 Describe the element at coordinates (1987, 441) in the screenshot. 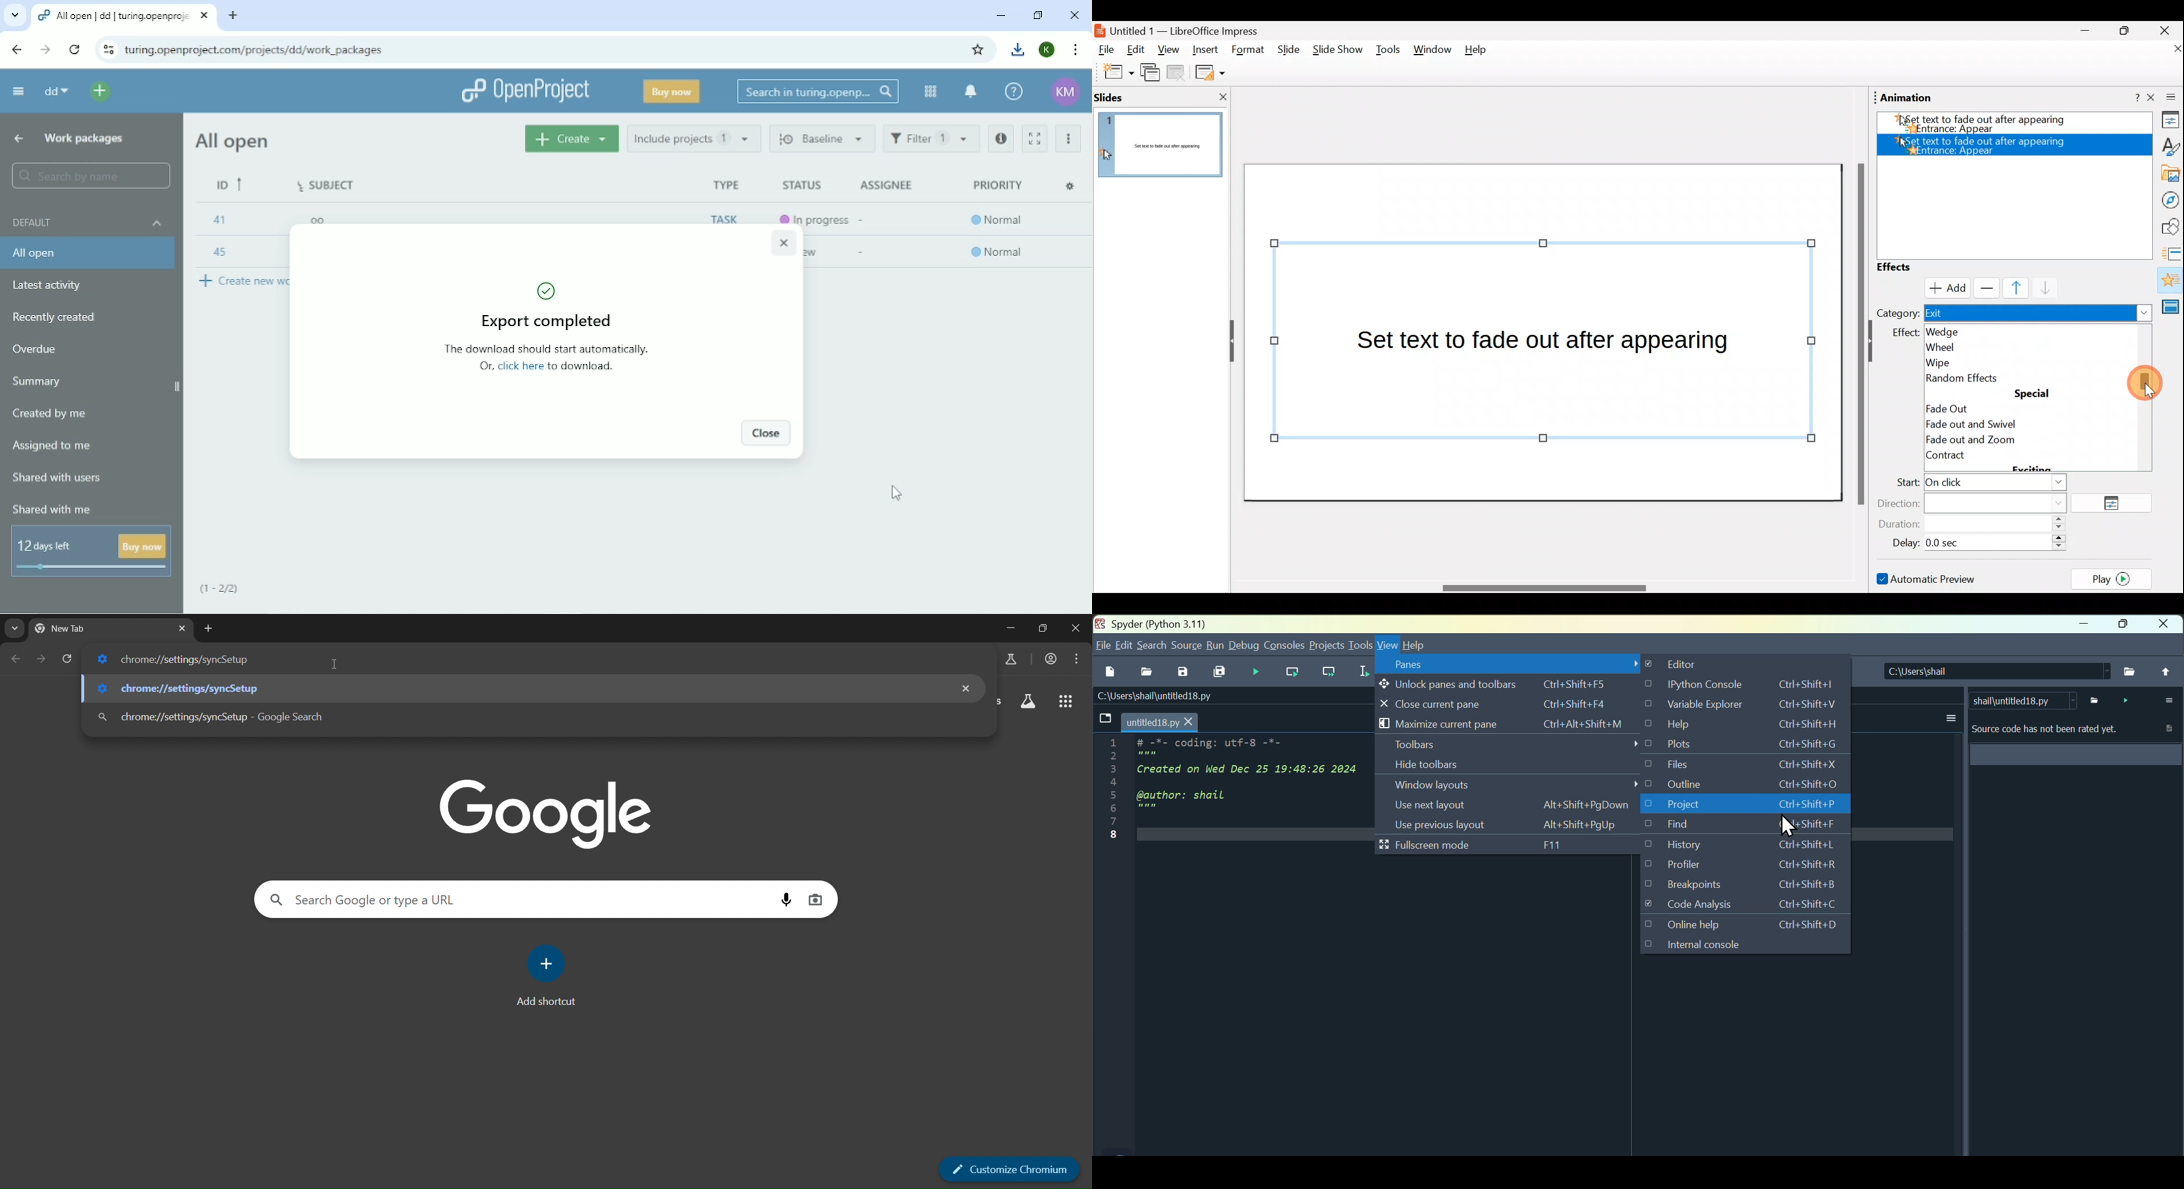

I see `Fade out and zoom` at that location.